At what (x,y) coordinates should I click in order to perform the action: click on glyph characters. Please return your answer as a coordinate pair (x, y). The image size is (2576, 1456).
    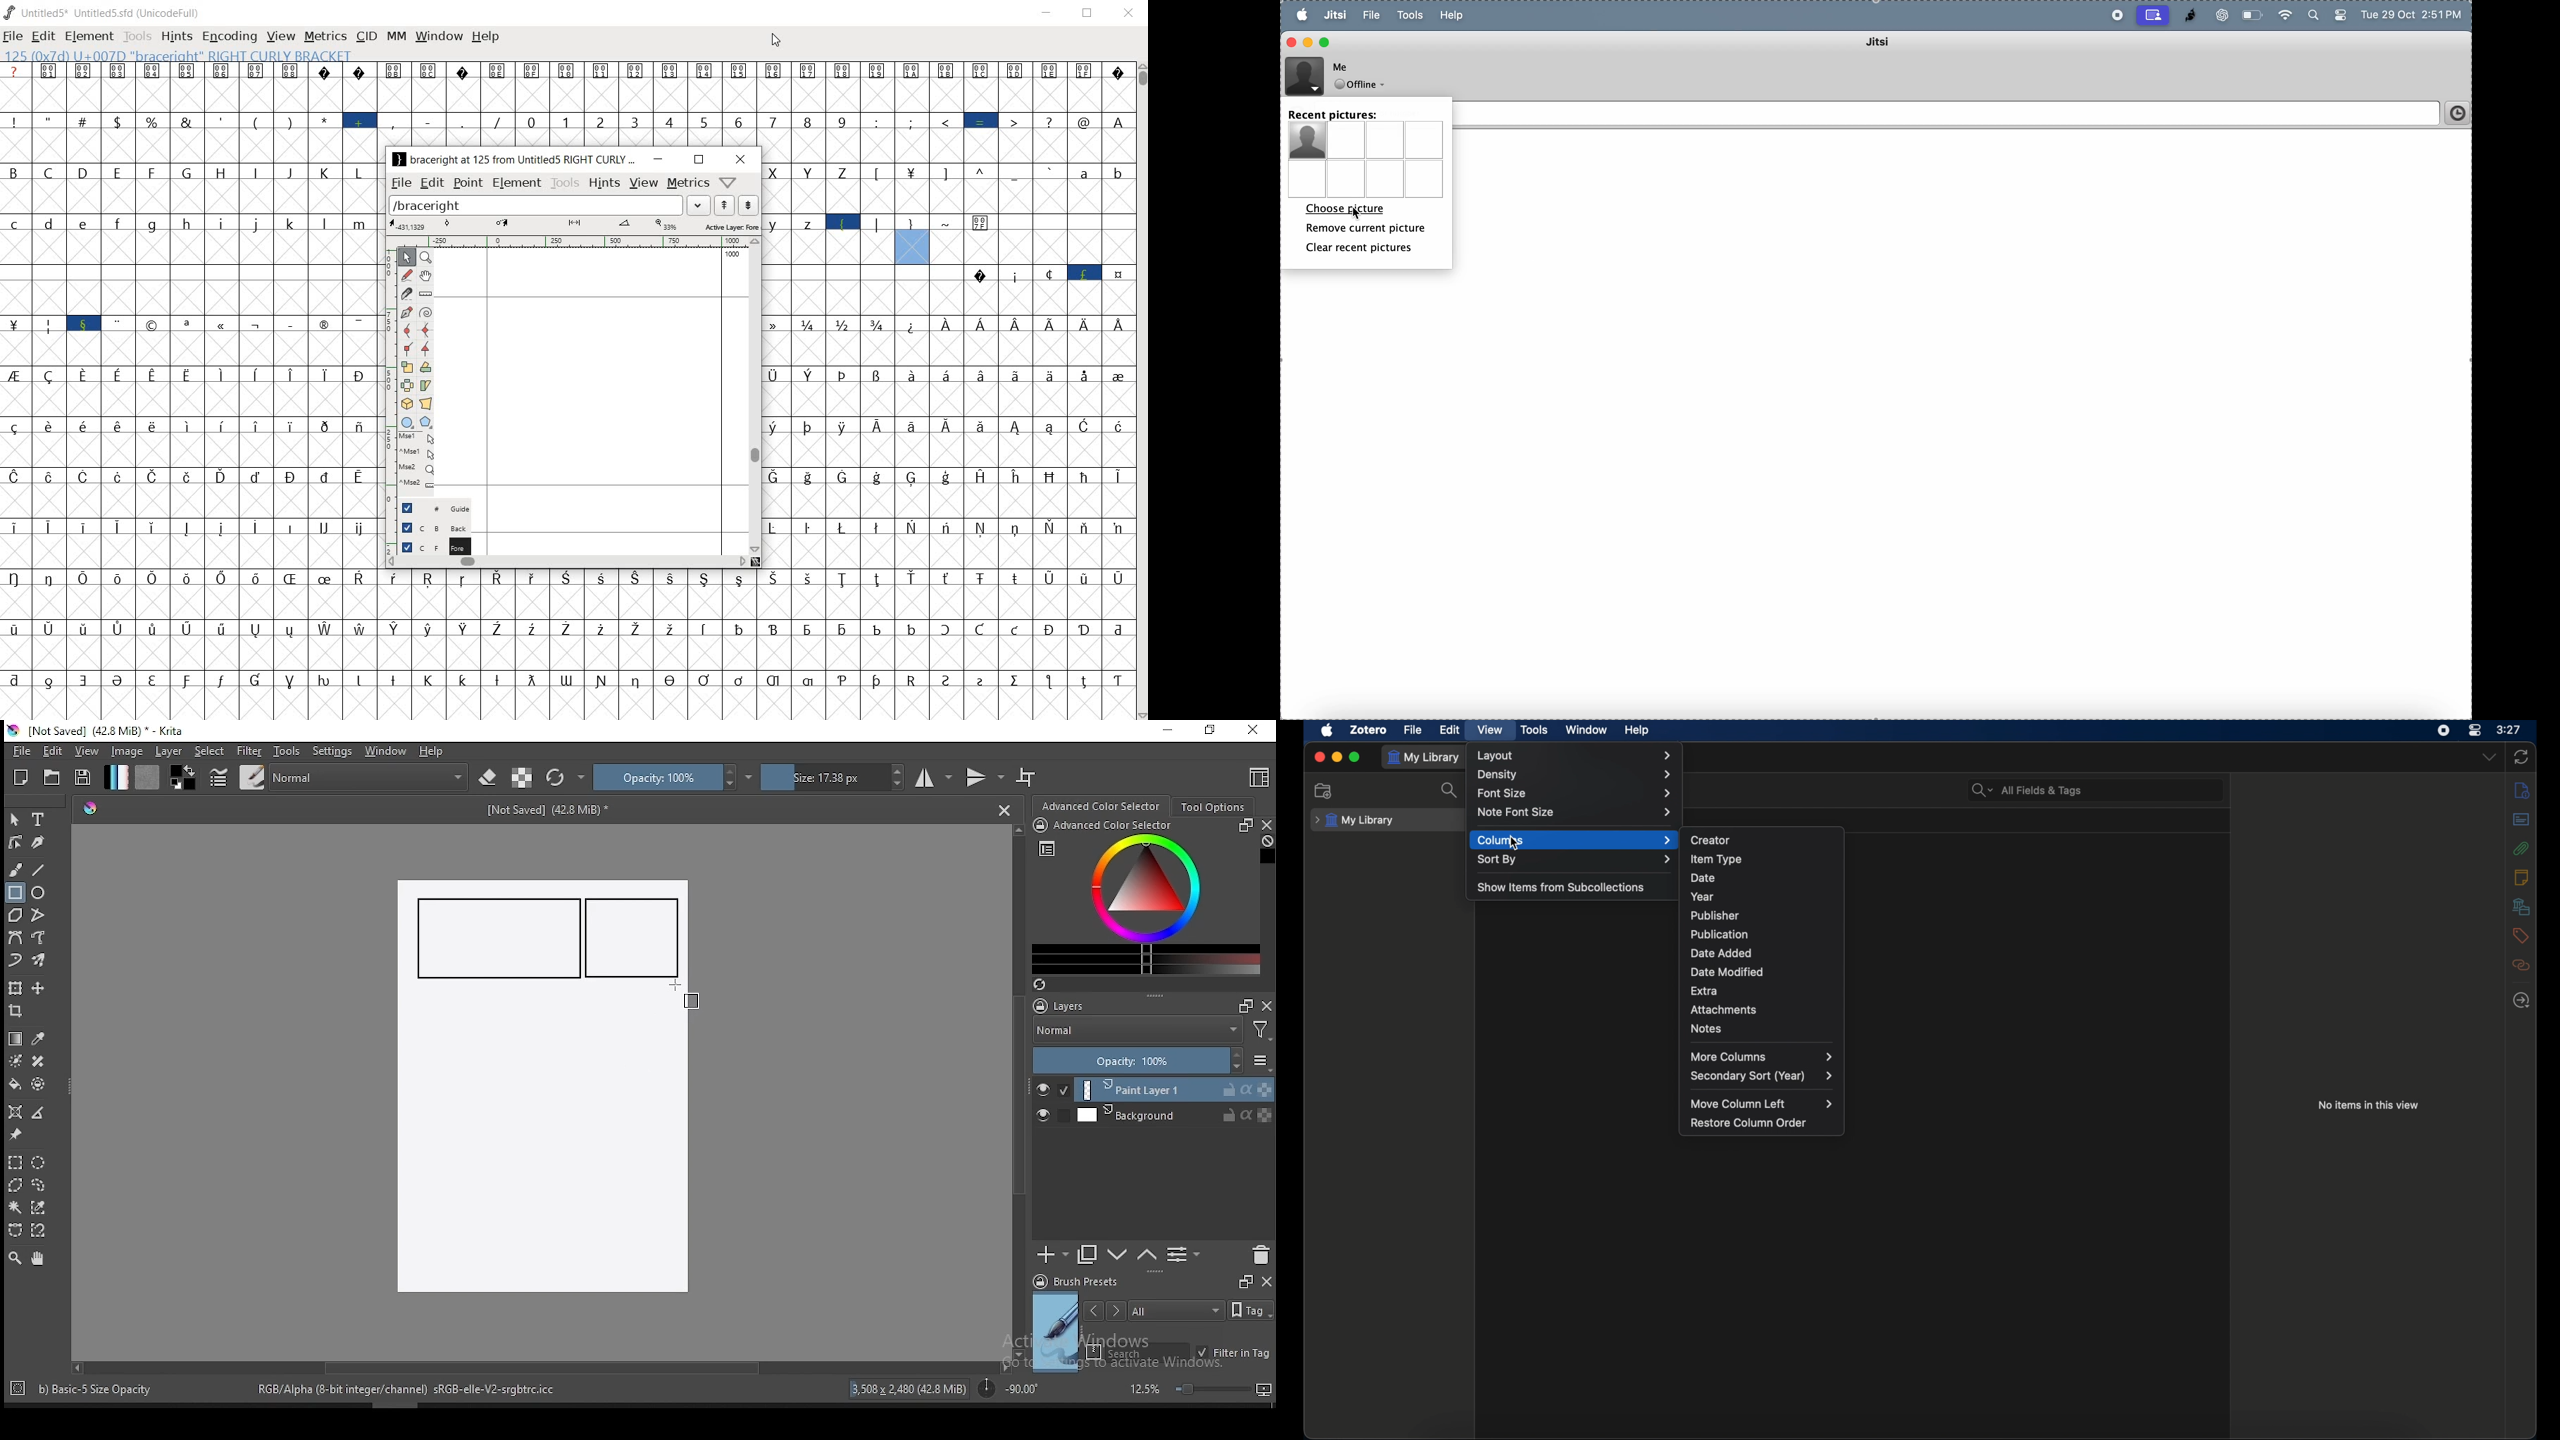
    Looking at the image, I should click on (755, 645).